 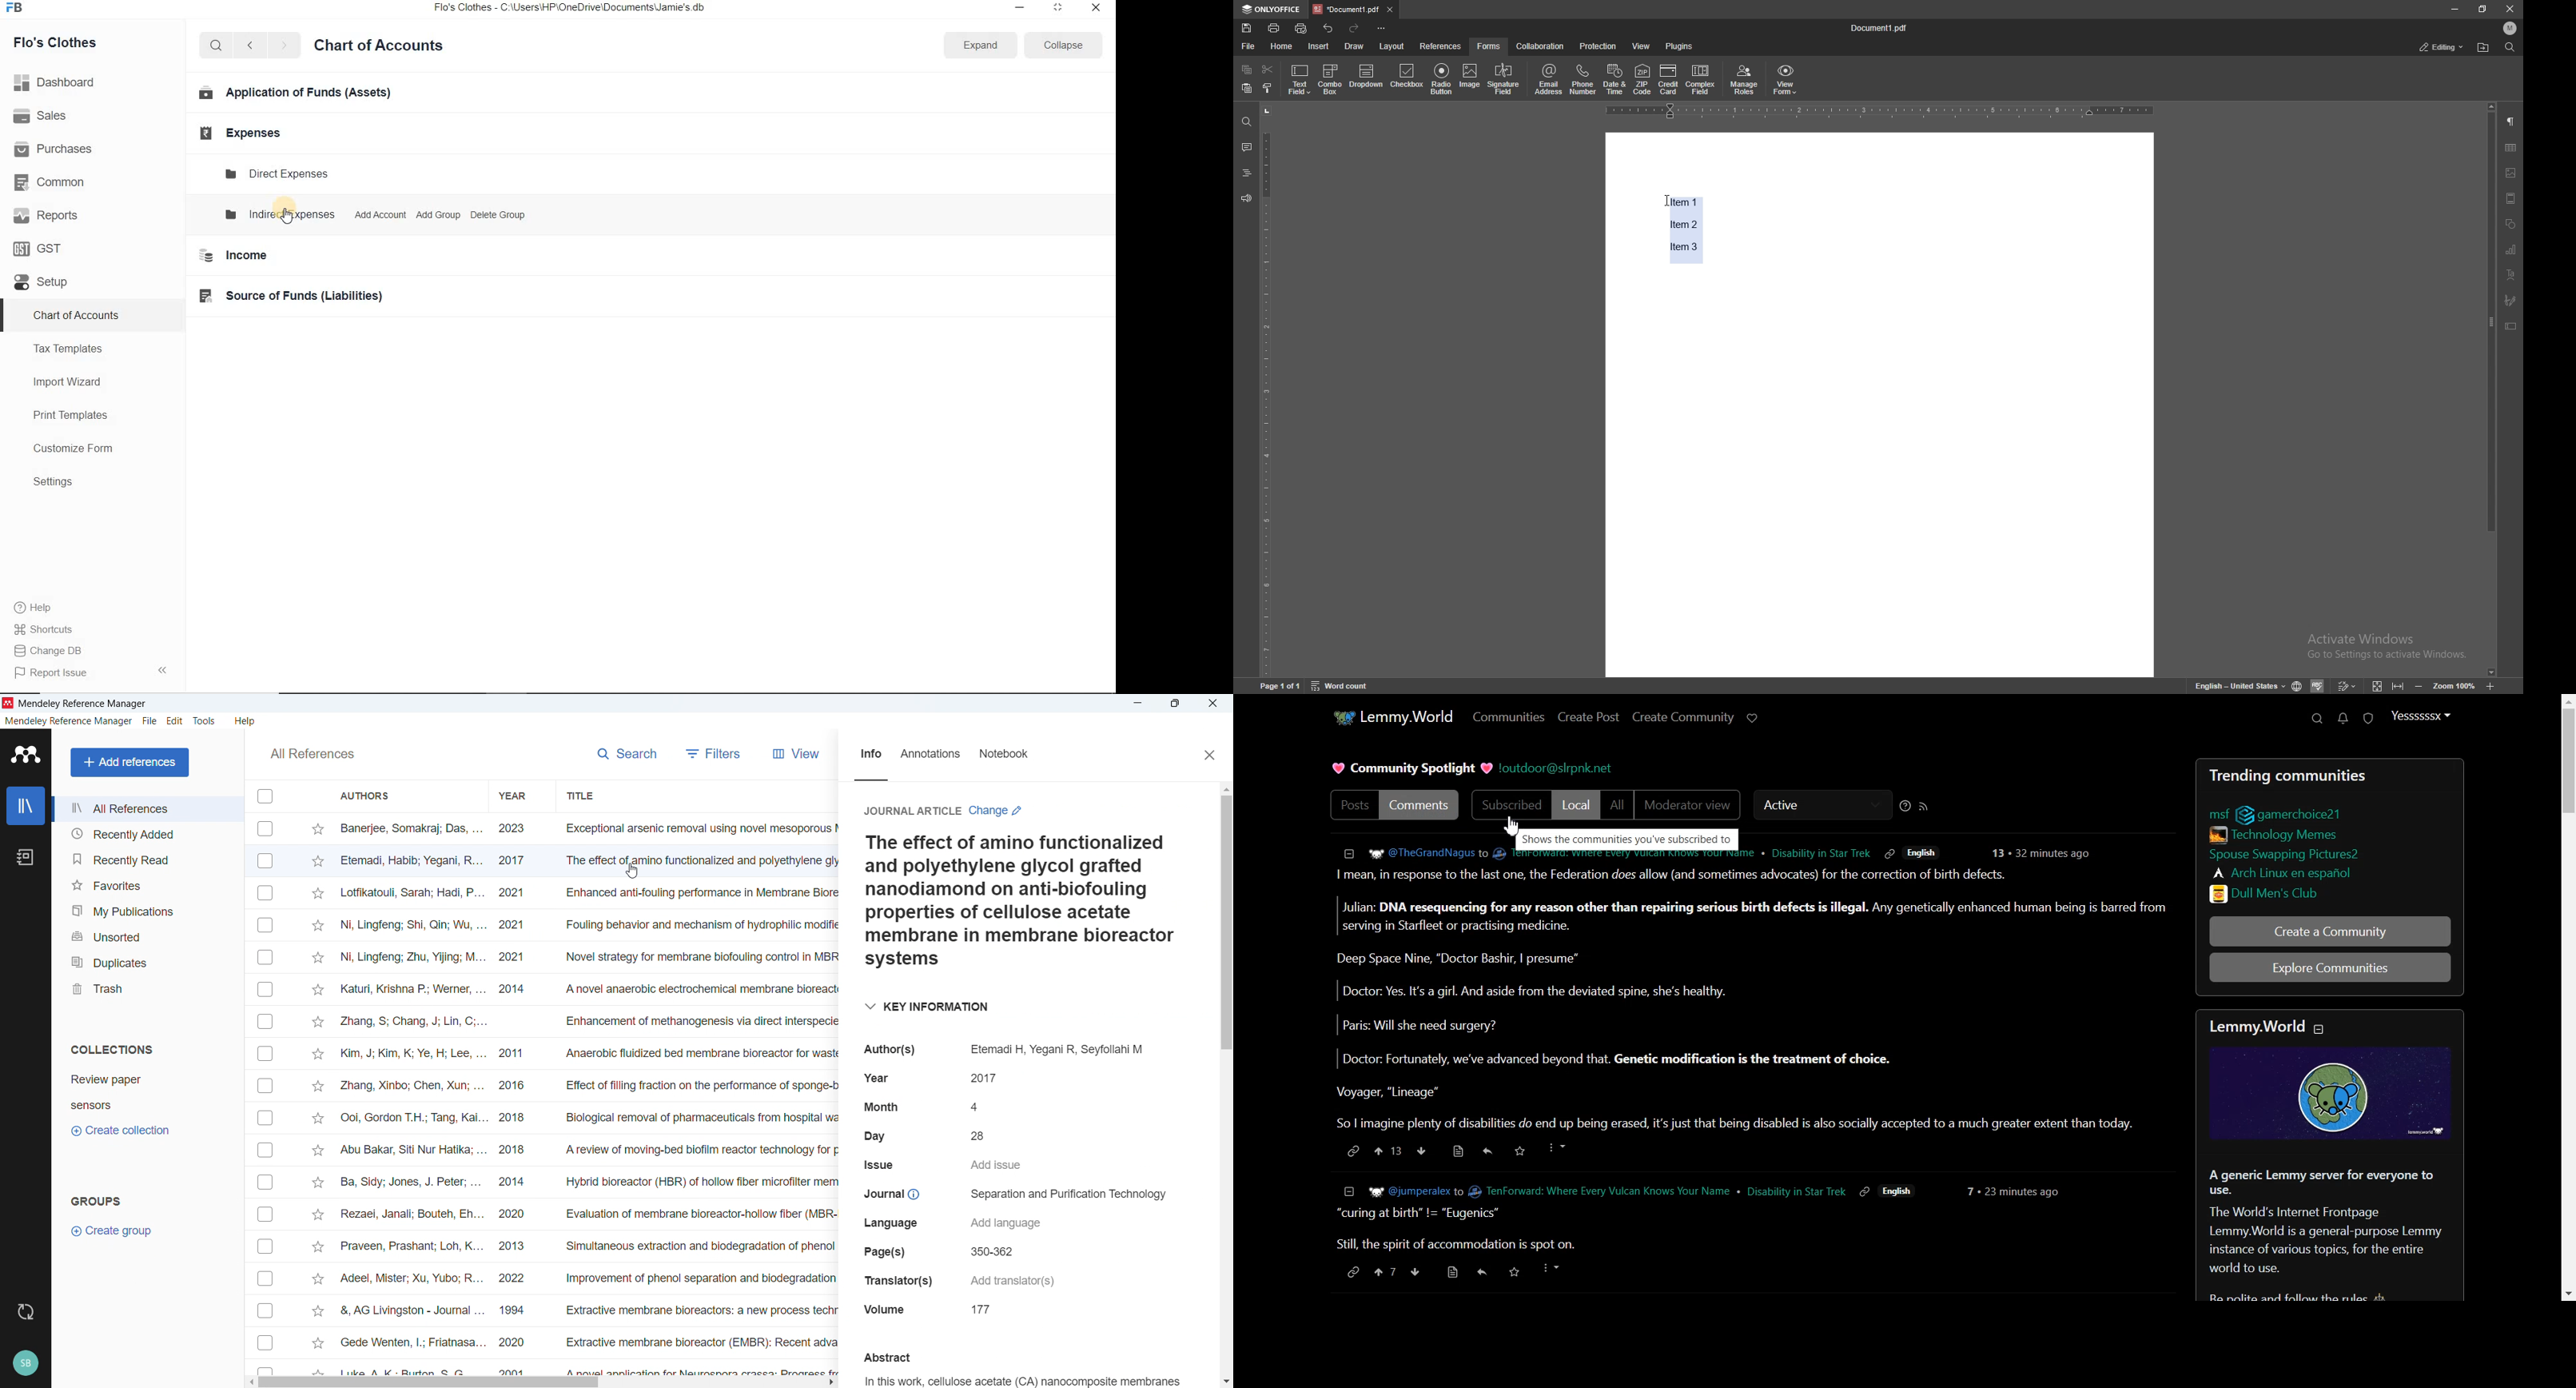 I want to click on GST, so click(x=39, y=248).